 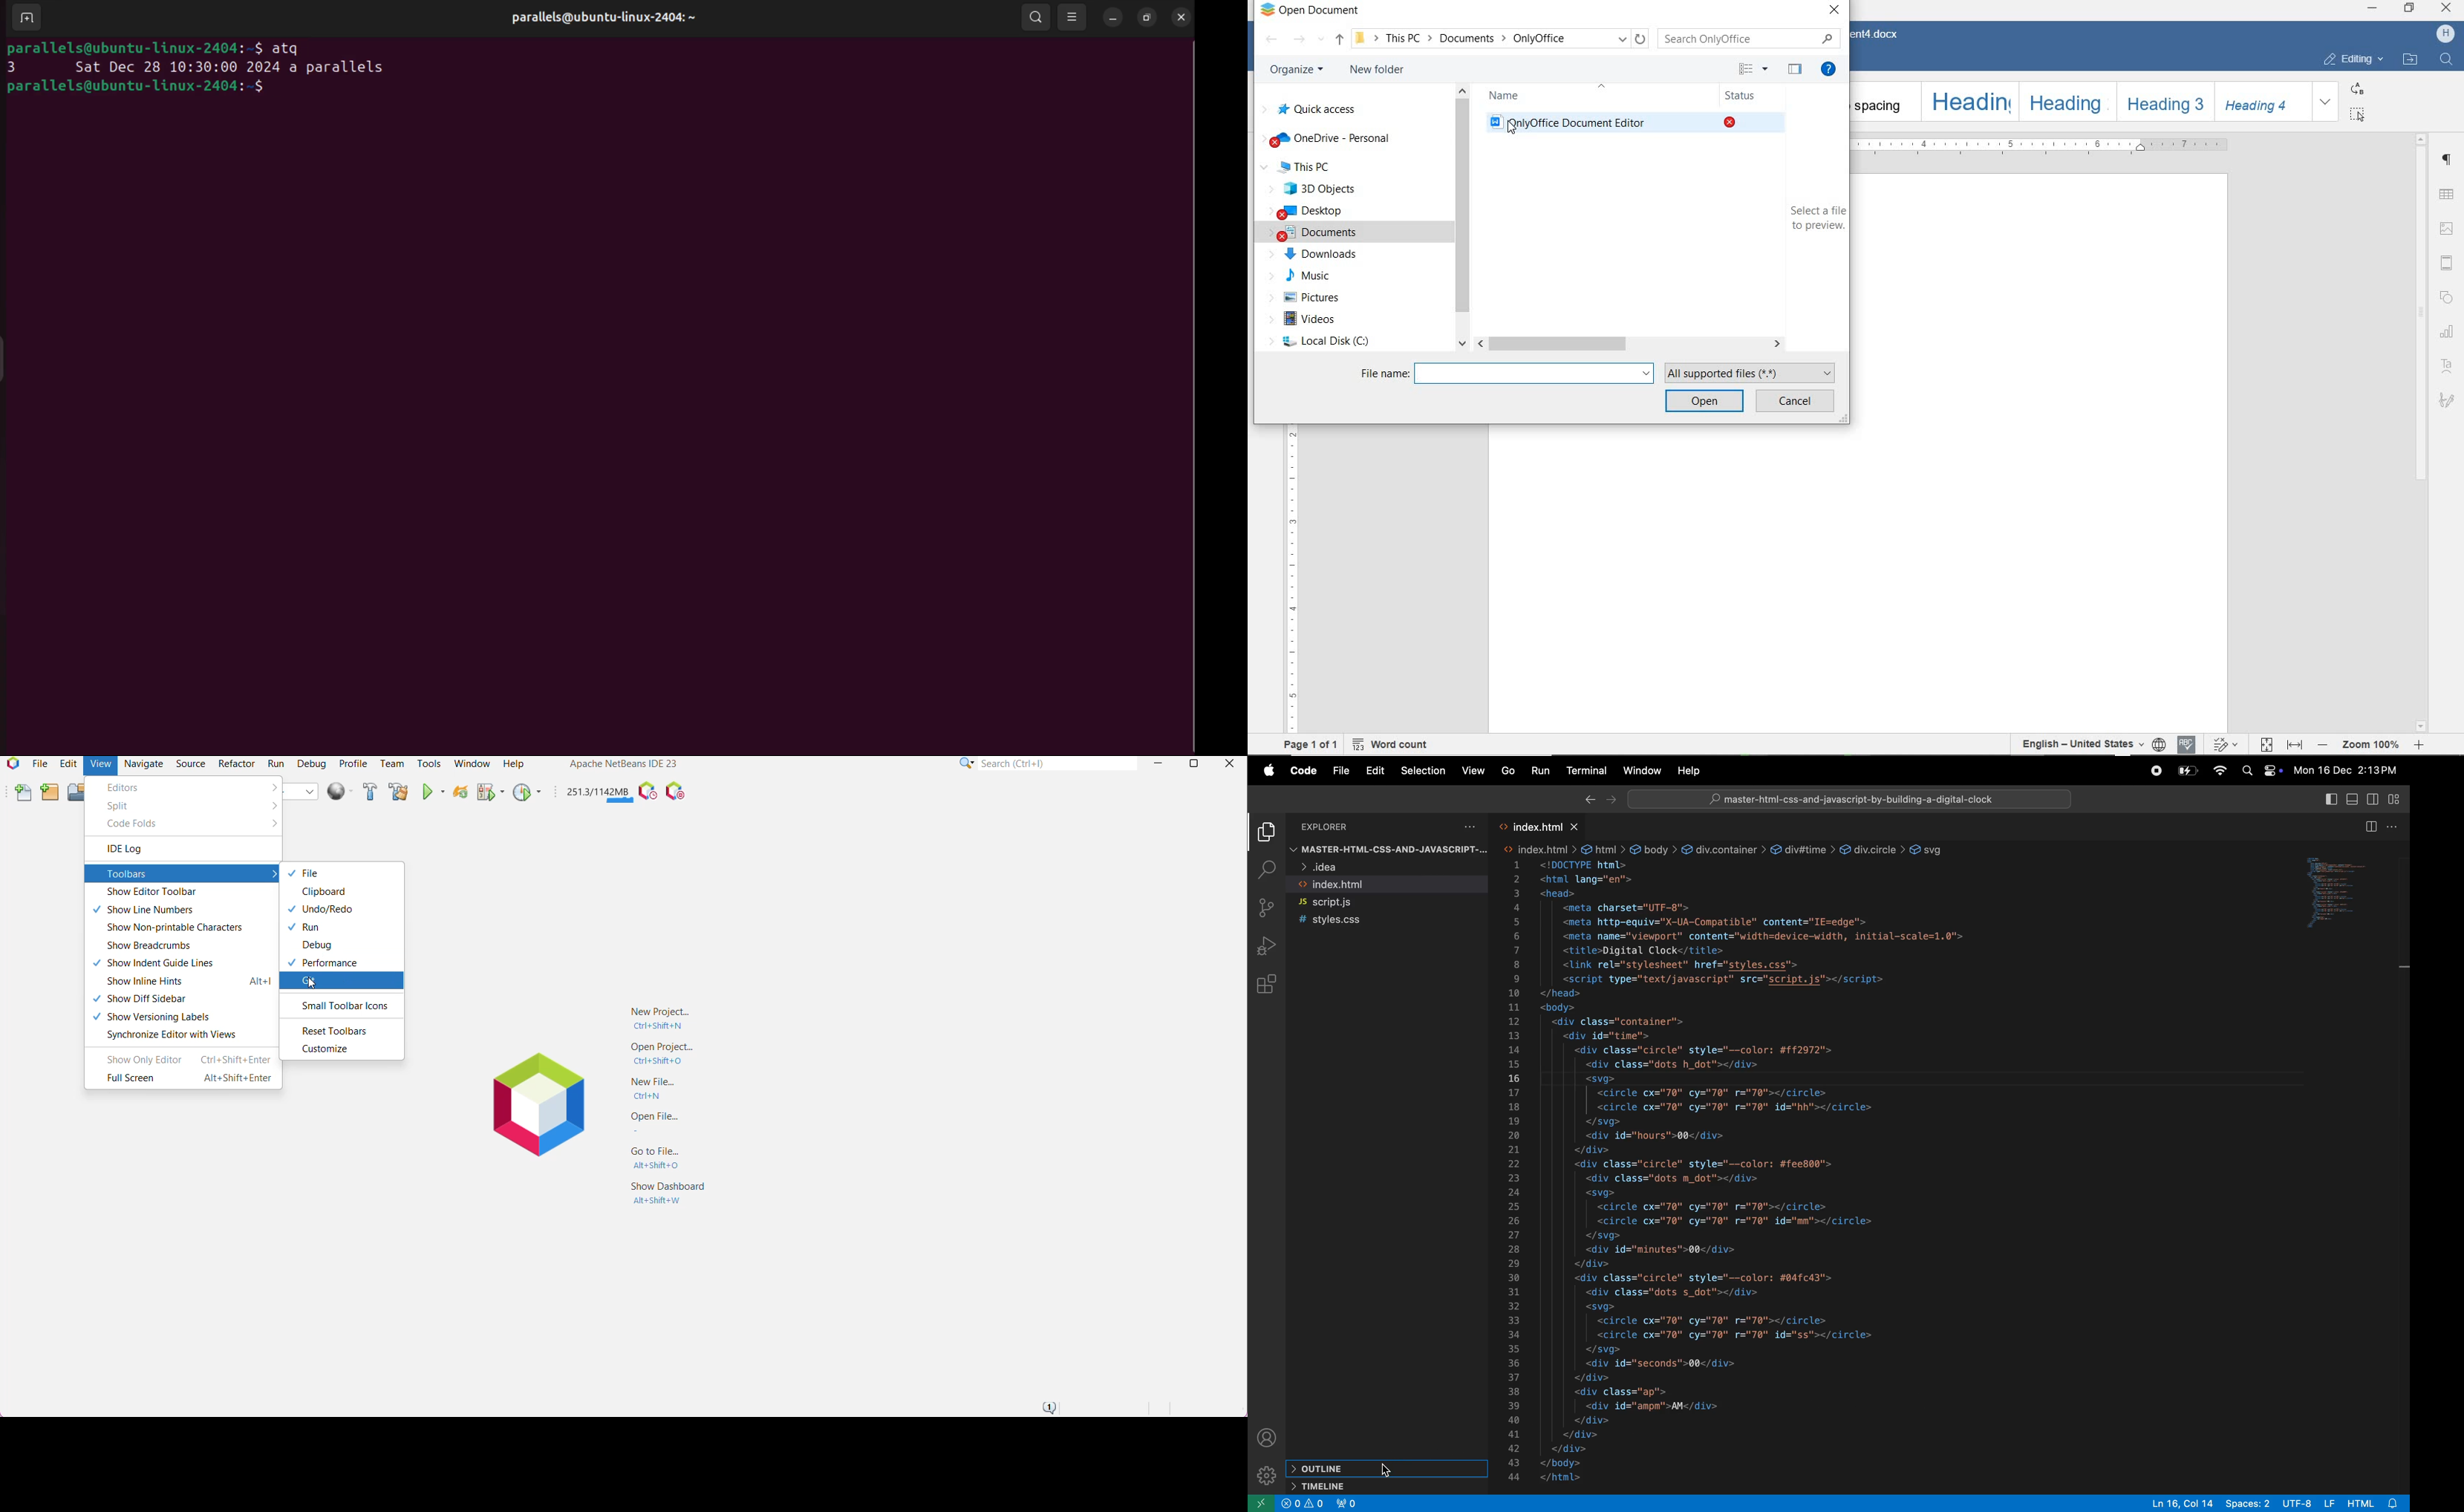 What do you see at coordinates (1540, 770) in the screenshot?
I see `Run` at bounding box center [1540, 770].